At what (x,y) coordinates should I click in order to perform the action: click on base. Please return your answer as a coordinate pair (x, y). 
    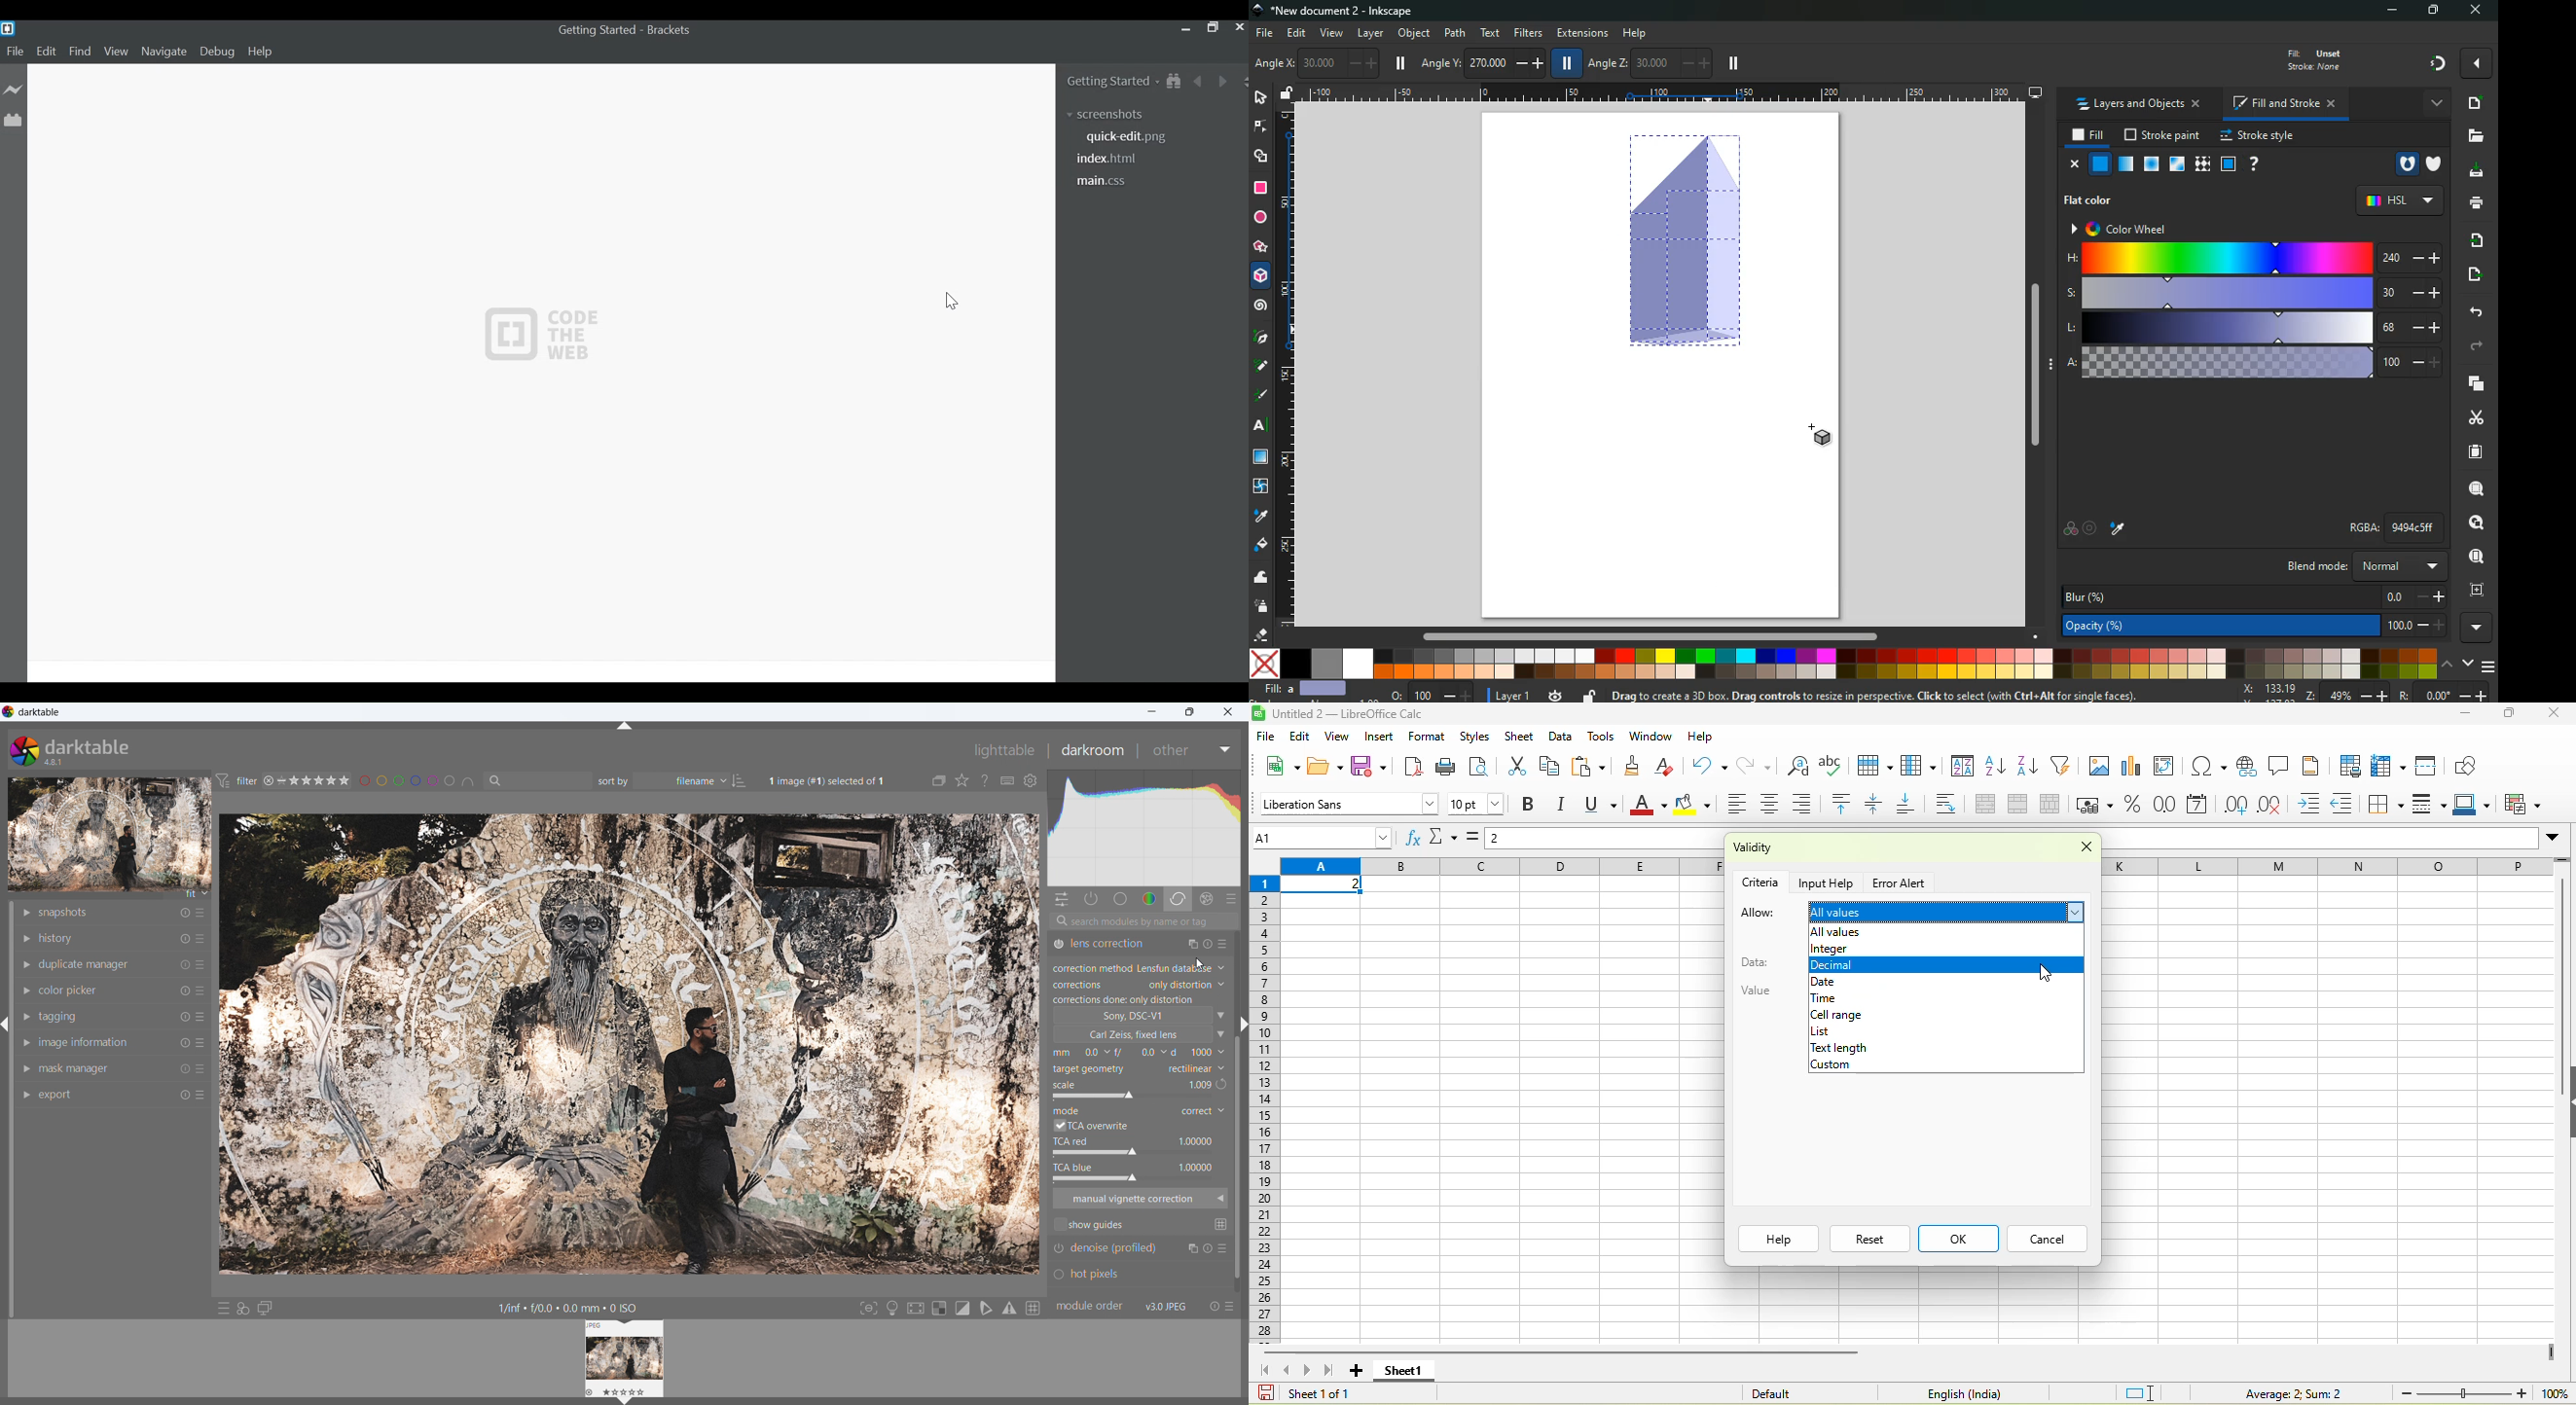
    Looking at the image, I should click on (1122, 899).